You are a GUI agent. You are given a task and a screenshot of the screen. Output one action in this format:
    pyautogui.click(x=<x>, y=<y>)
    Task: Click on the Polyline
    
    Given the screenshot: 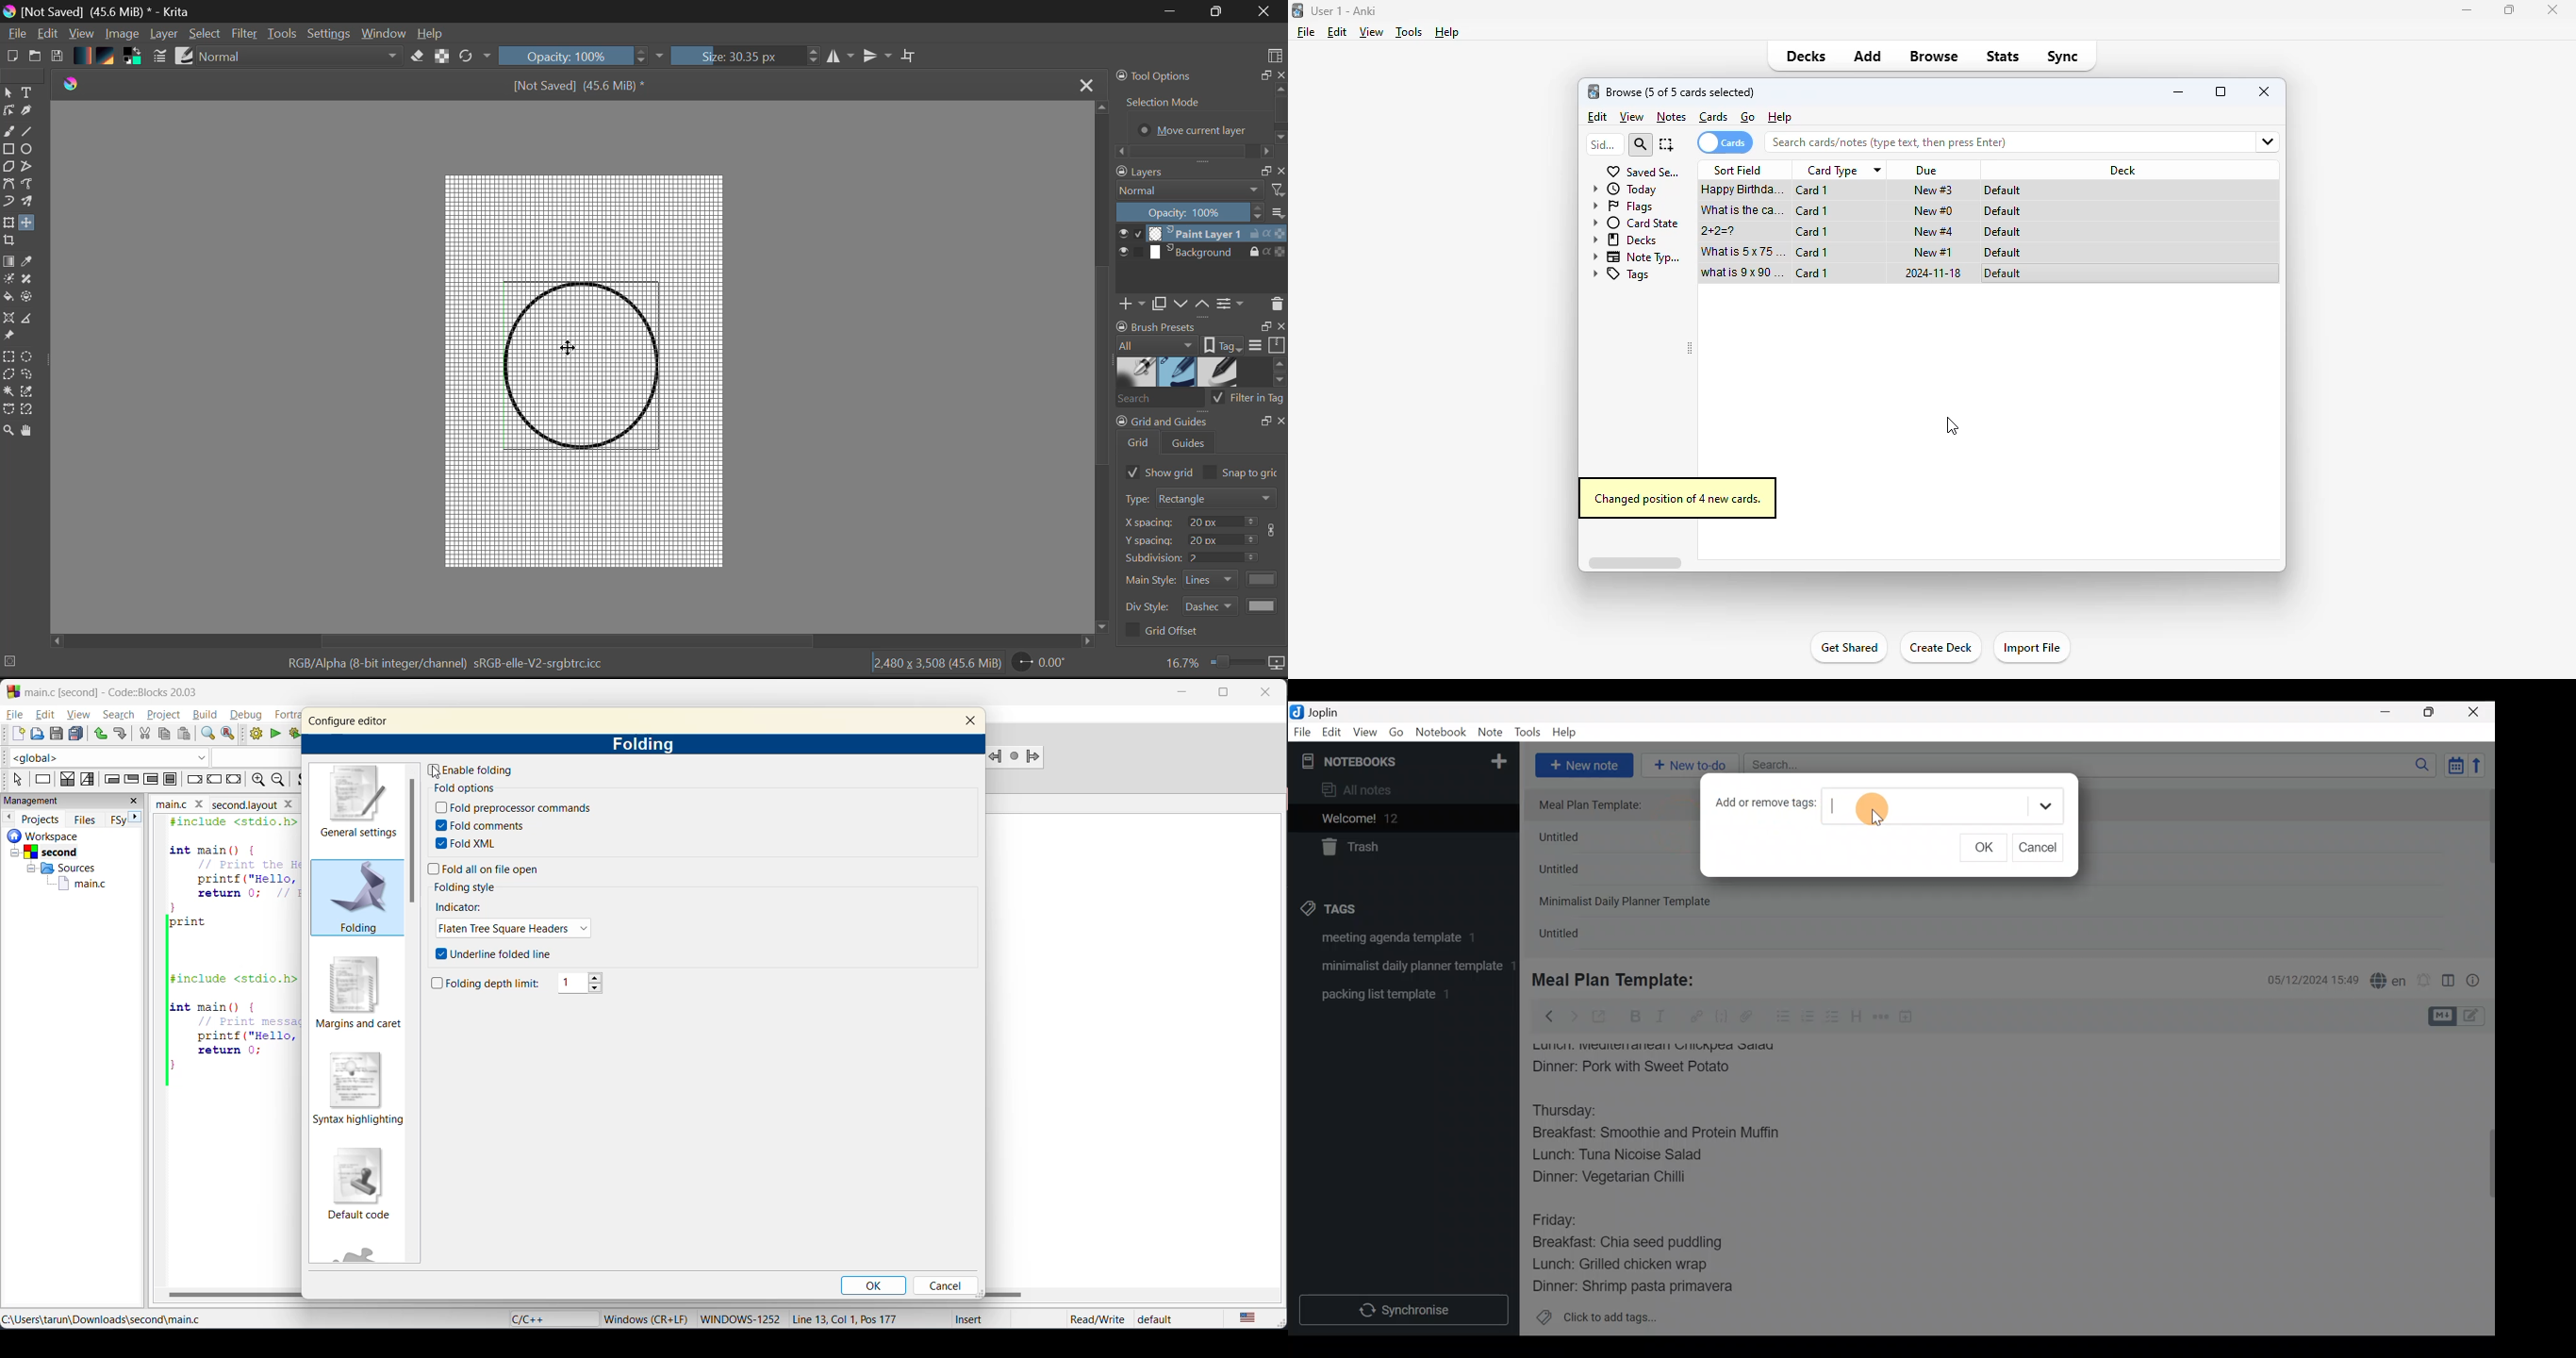 What is the action you would take?
    pyautogui.click(x=28, y=165)
    